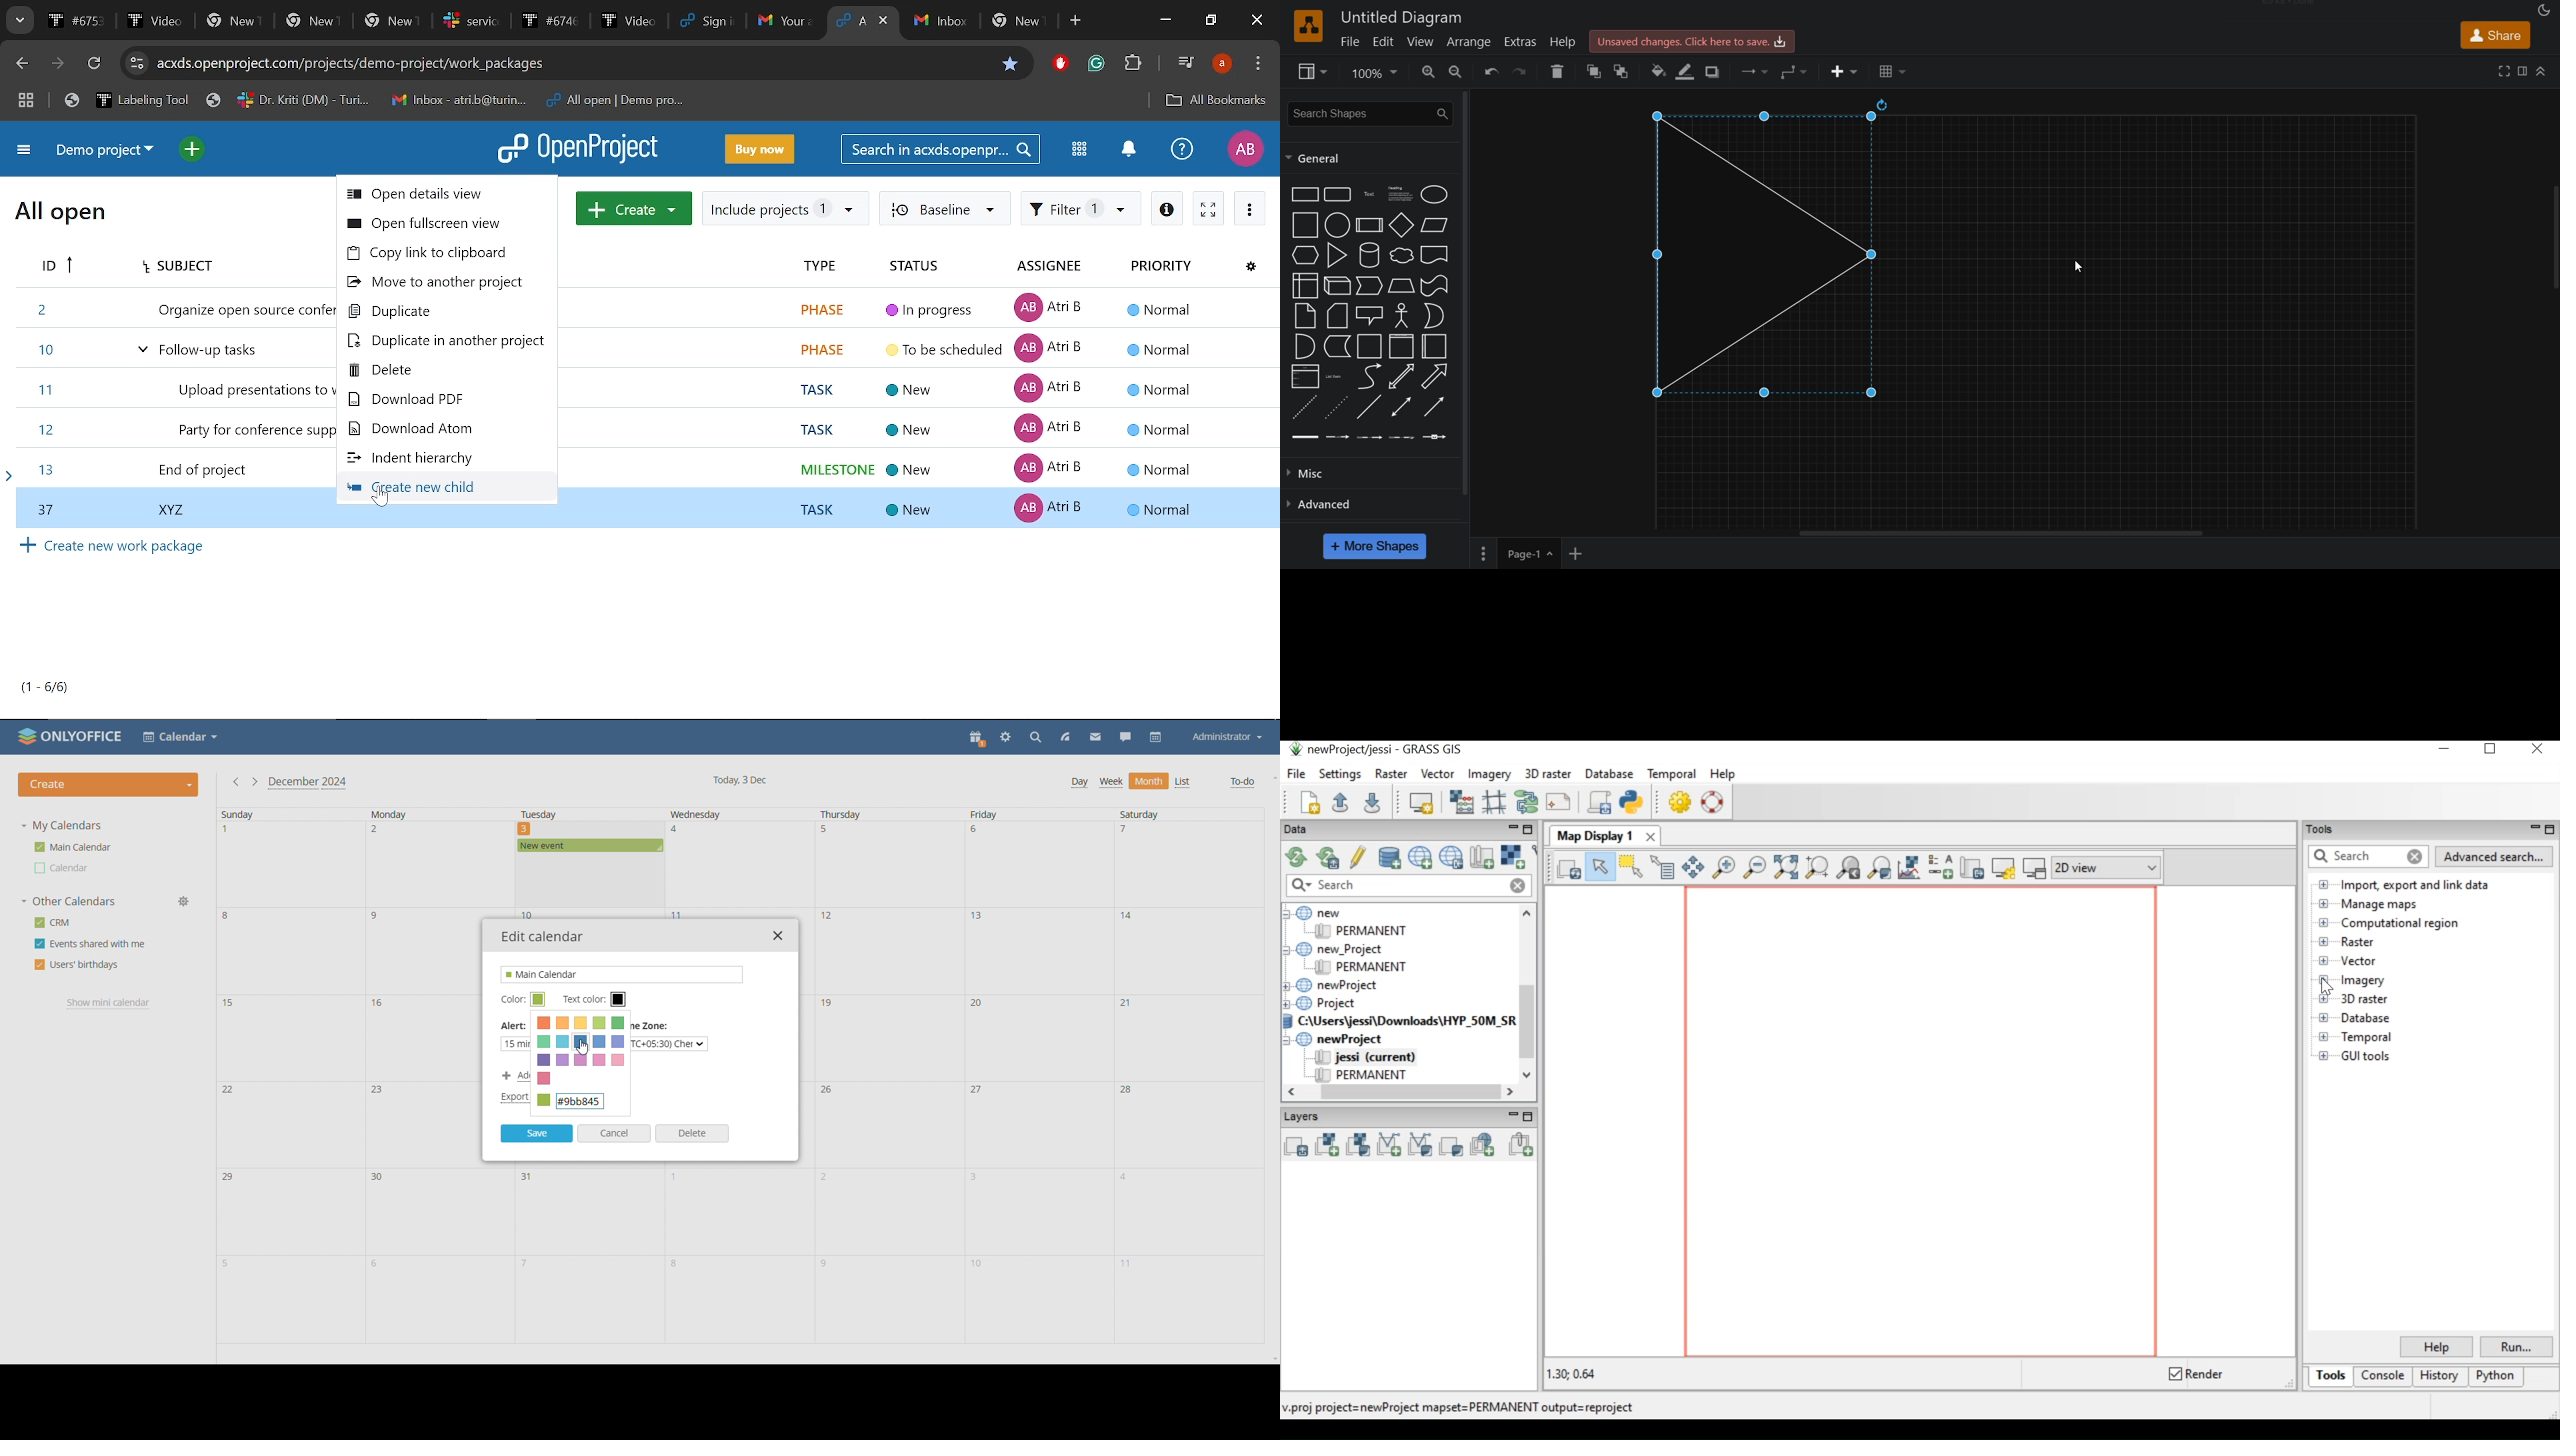  Describe the element at coordinates (1434, 438) in the screenshot. I see `connector with symbol` at that location.